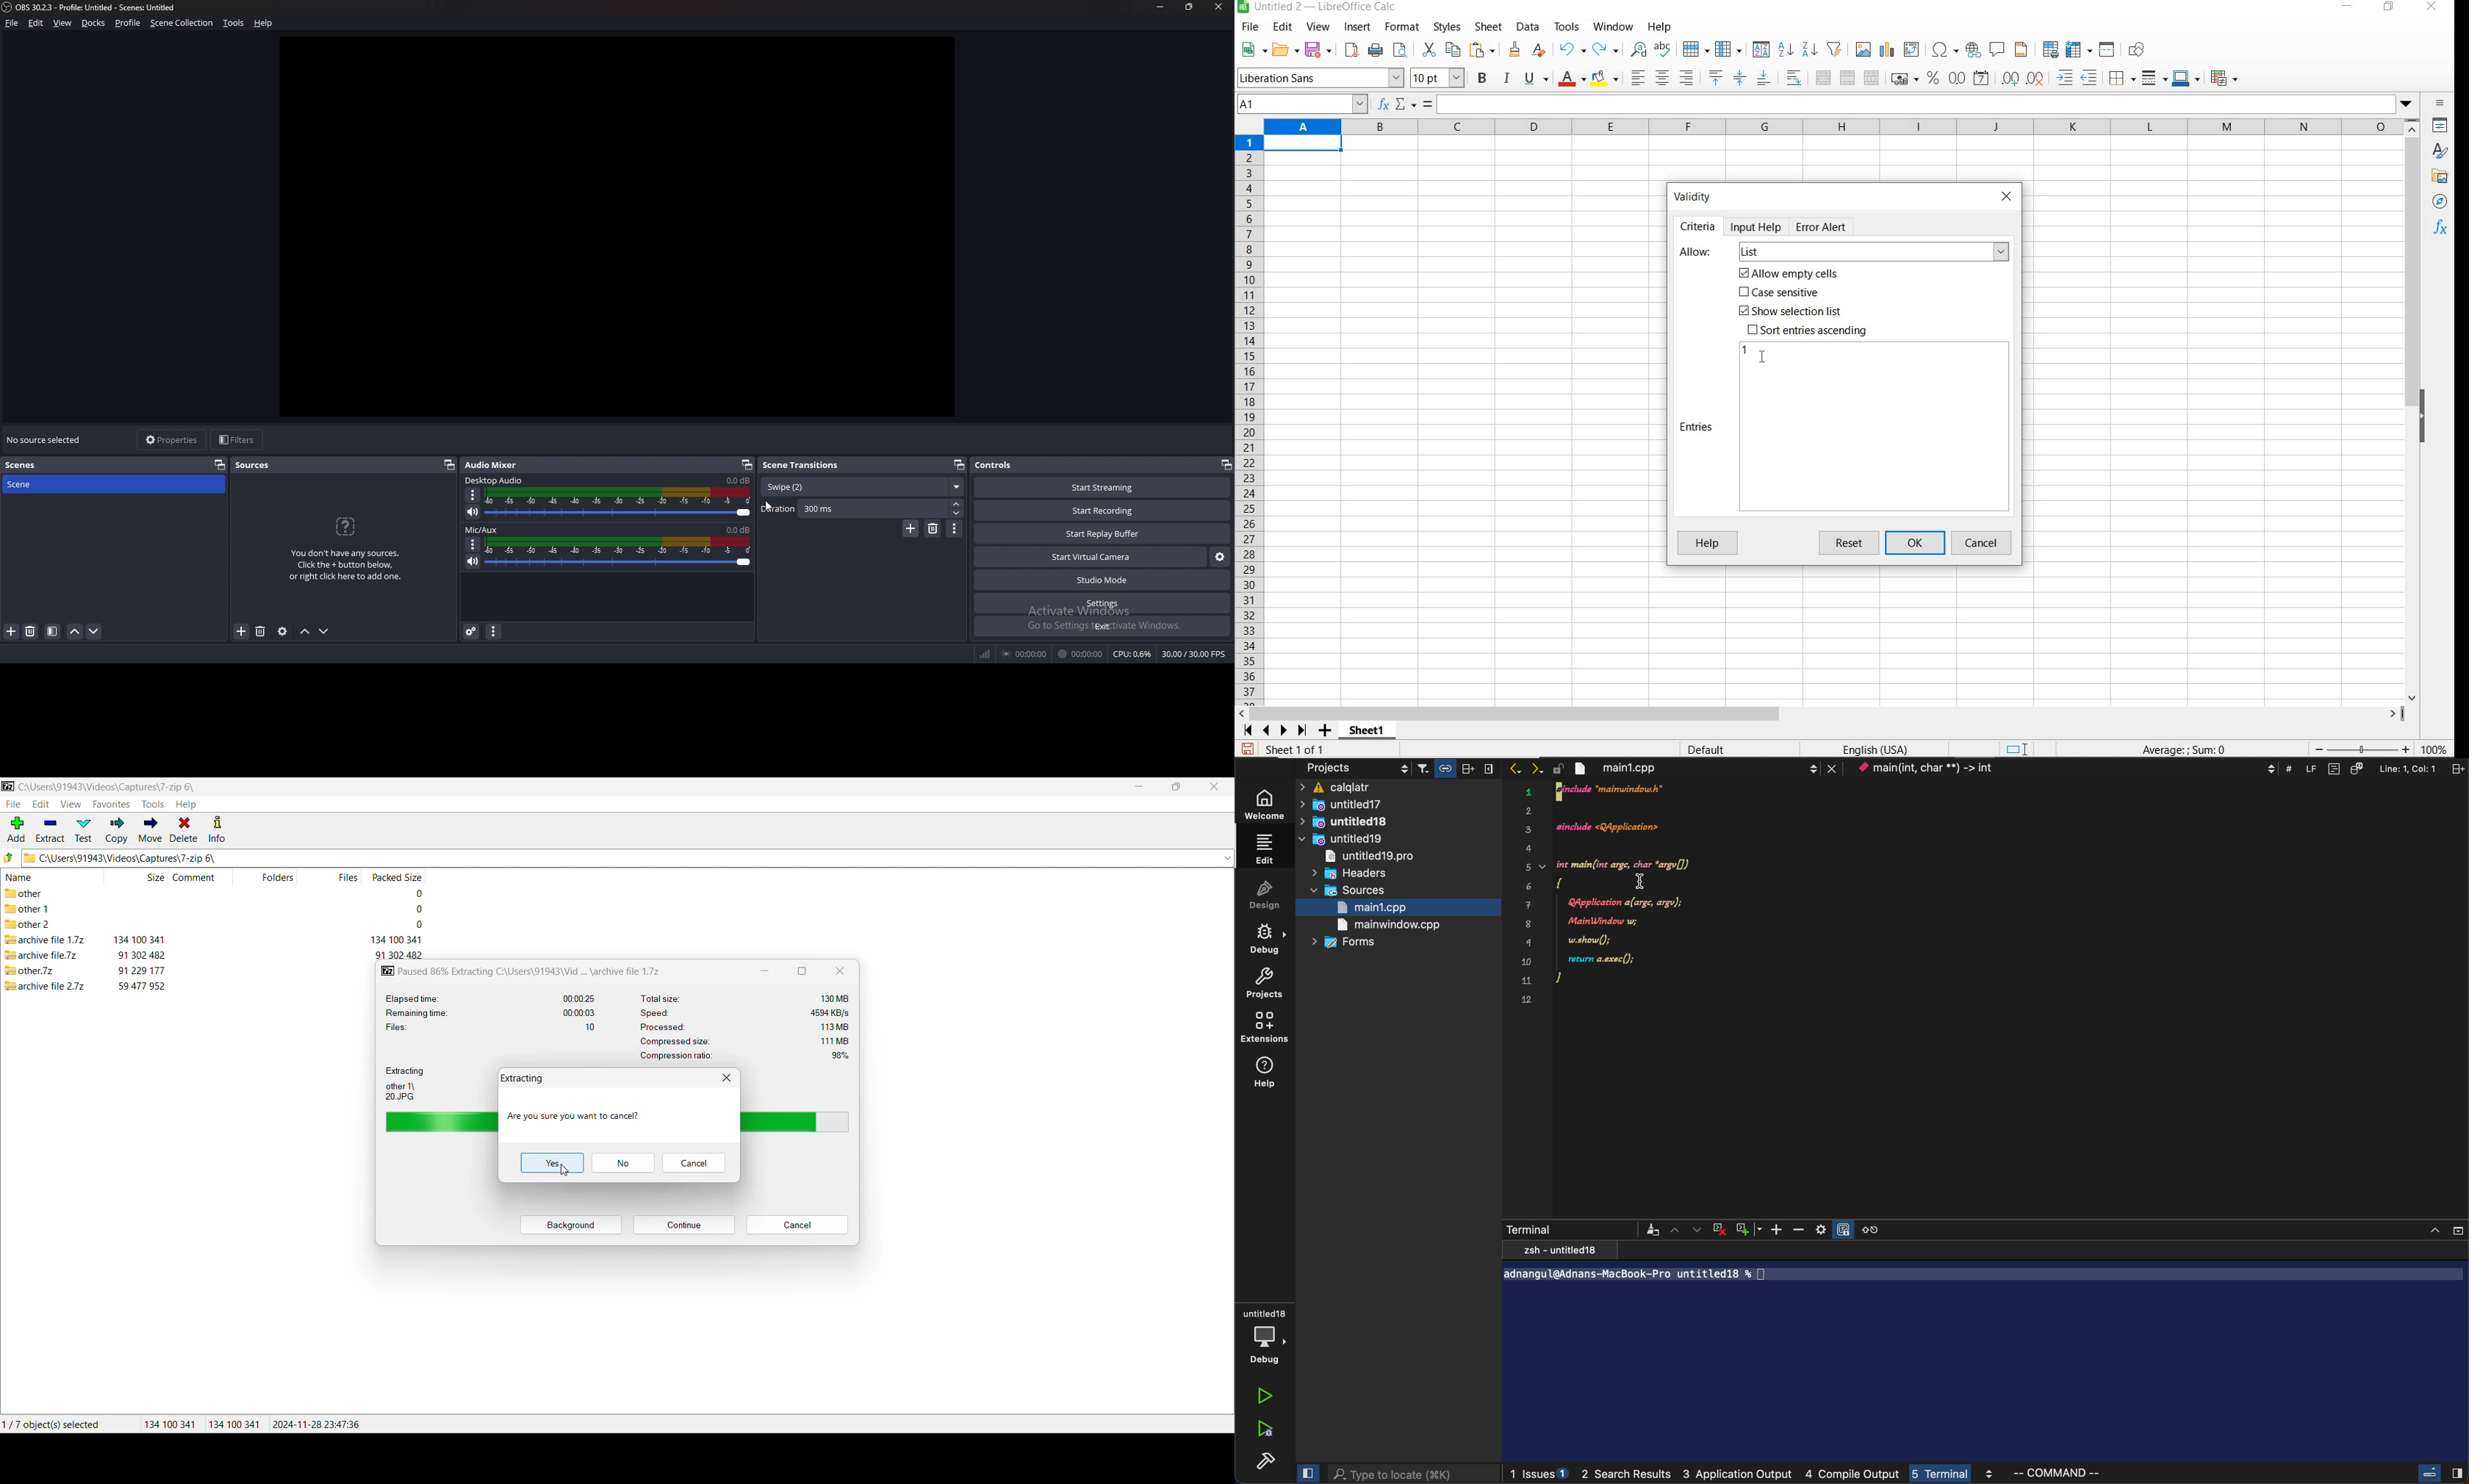 The image size is (2492, 1484). Describe the element at coordinates (739, 481) in the screenshot. I see `0.0db` at that location.